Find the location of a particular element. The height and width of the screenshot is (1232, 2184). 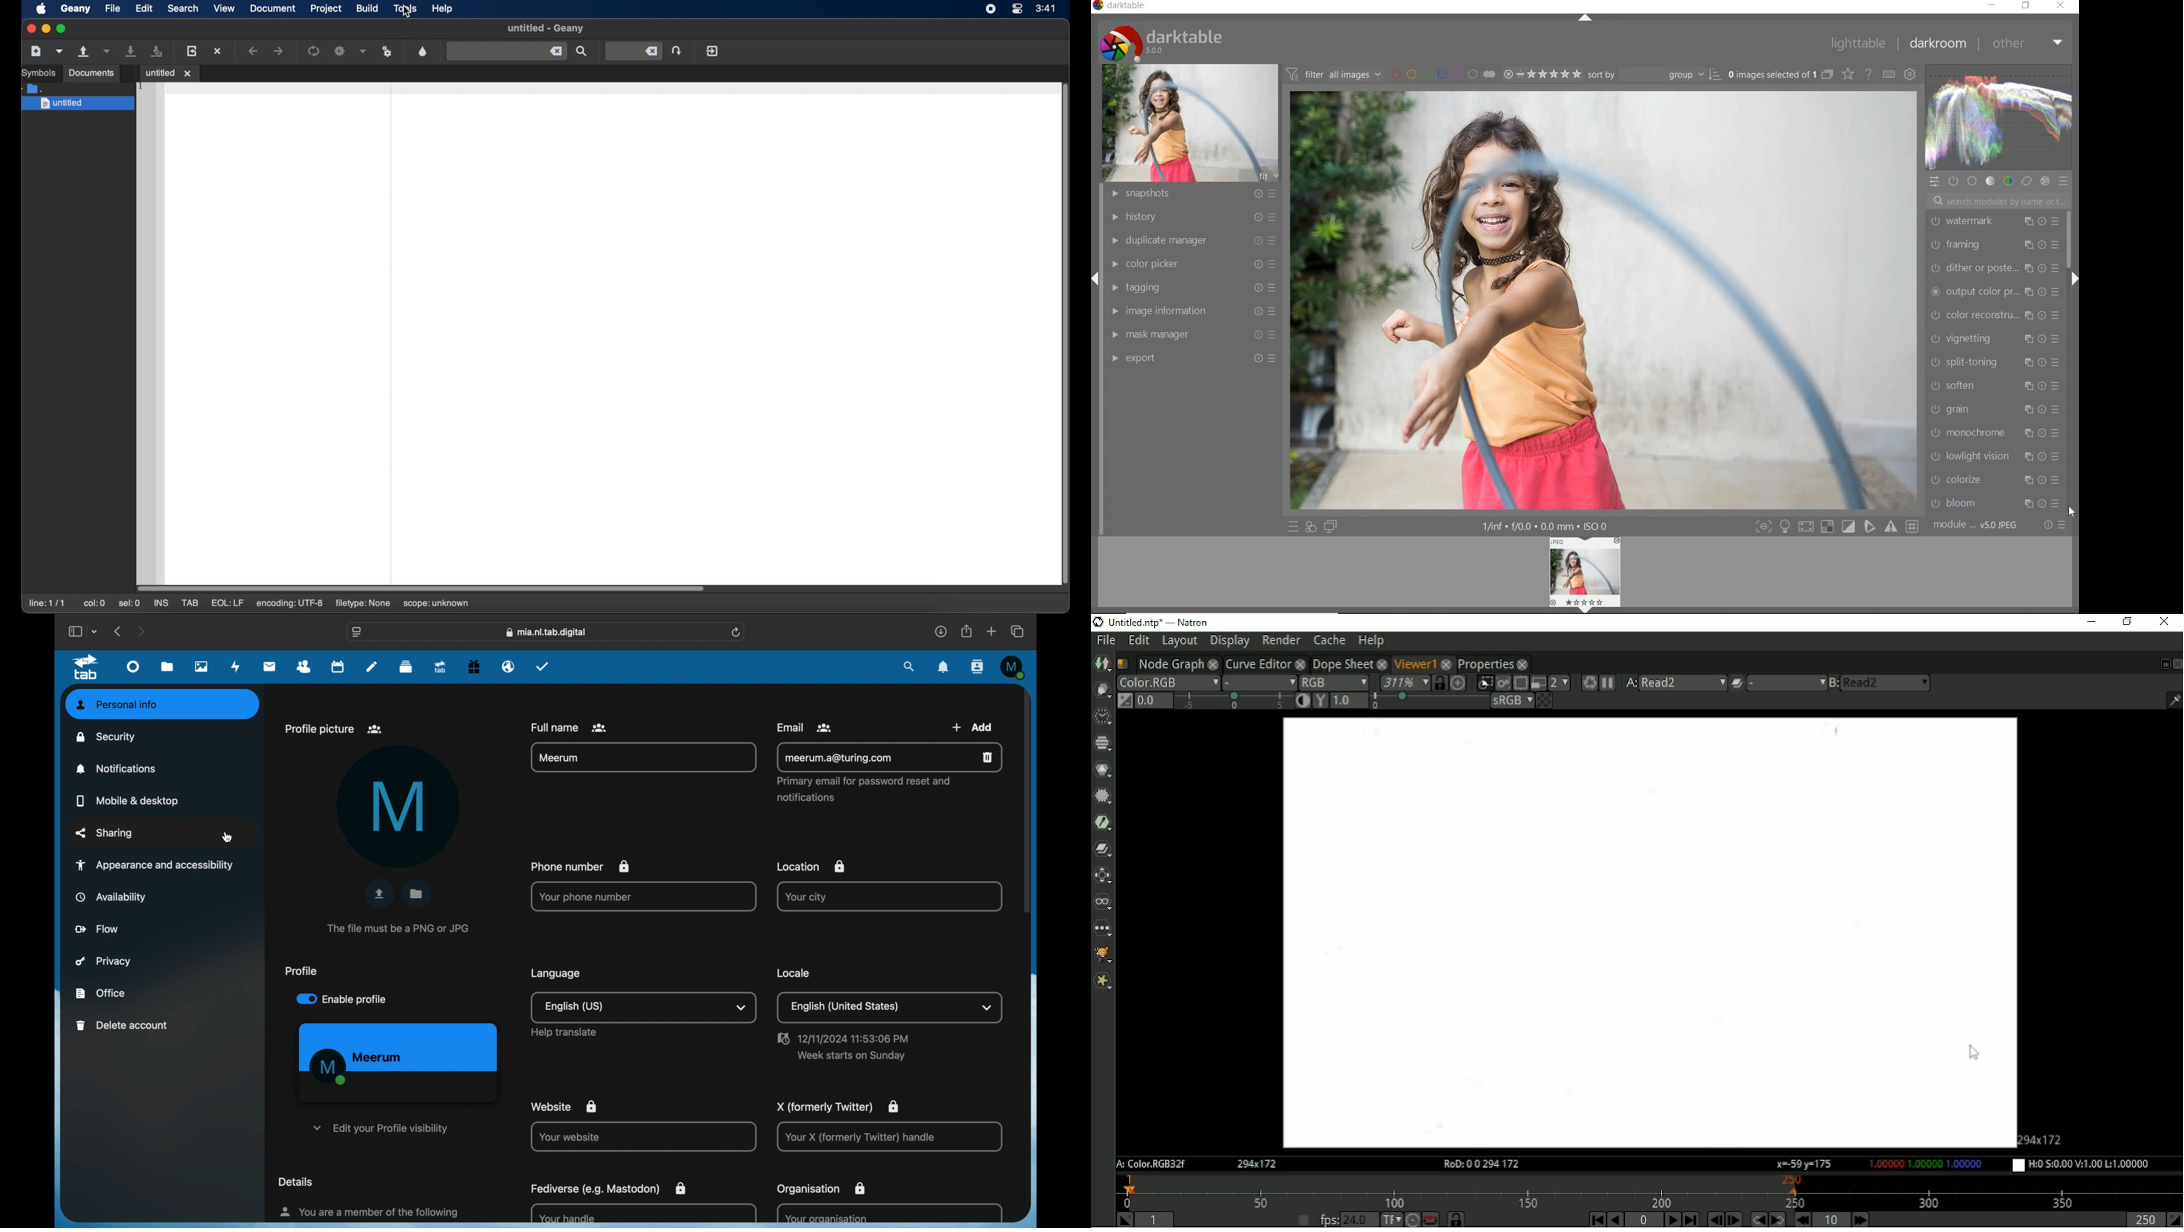

scroll box is located at coordinates (423, 587).